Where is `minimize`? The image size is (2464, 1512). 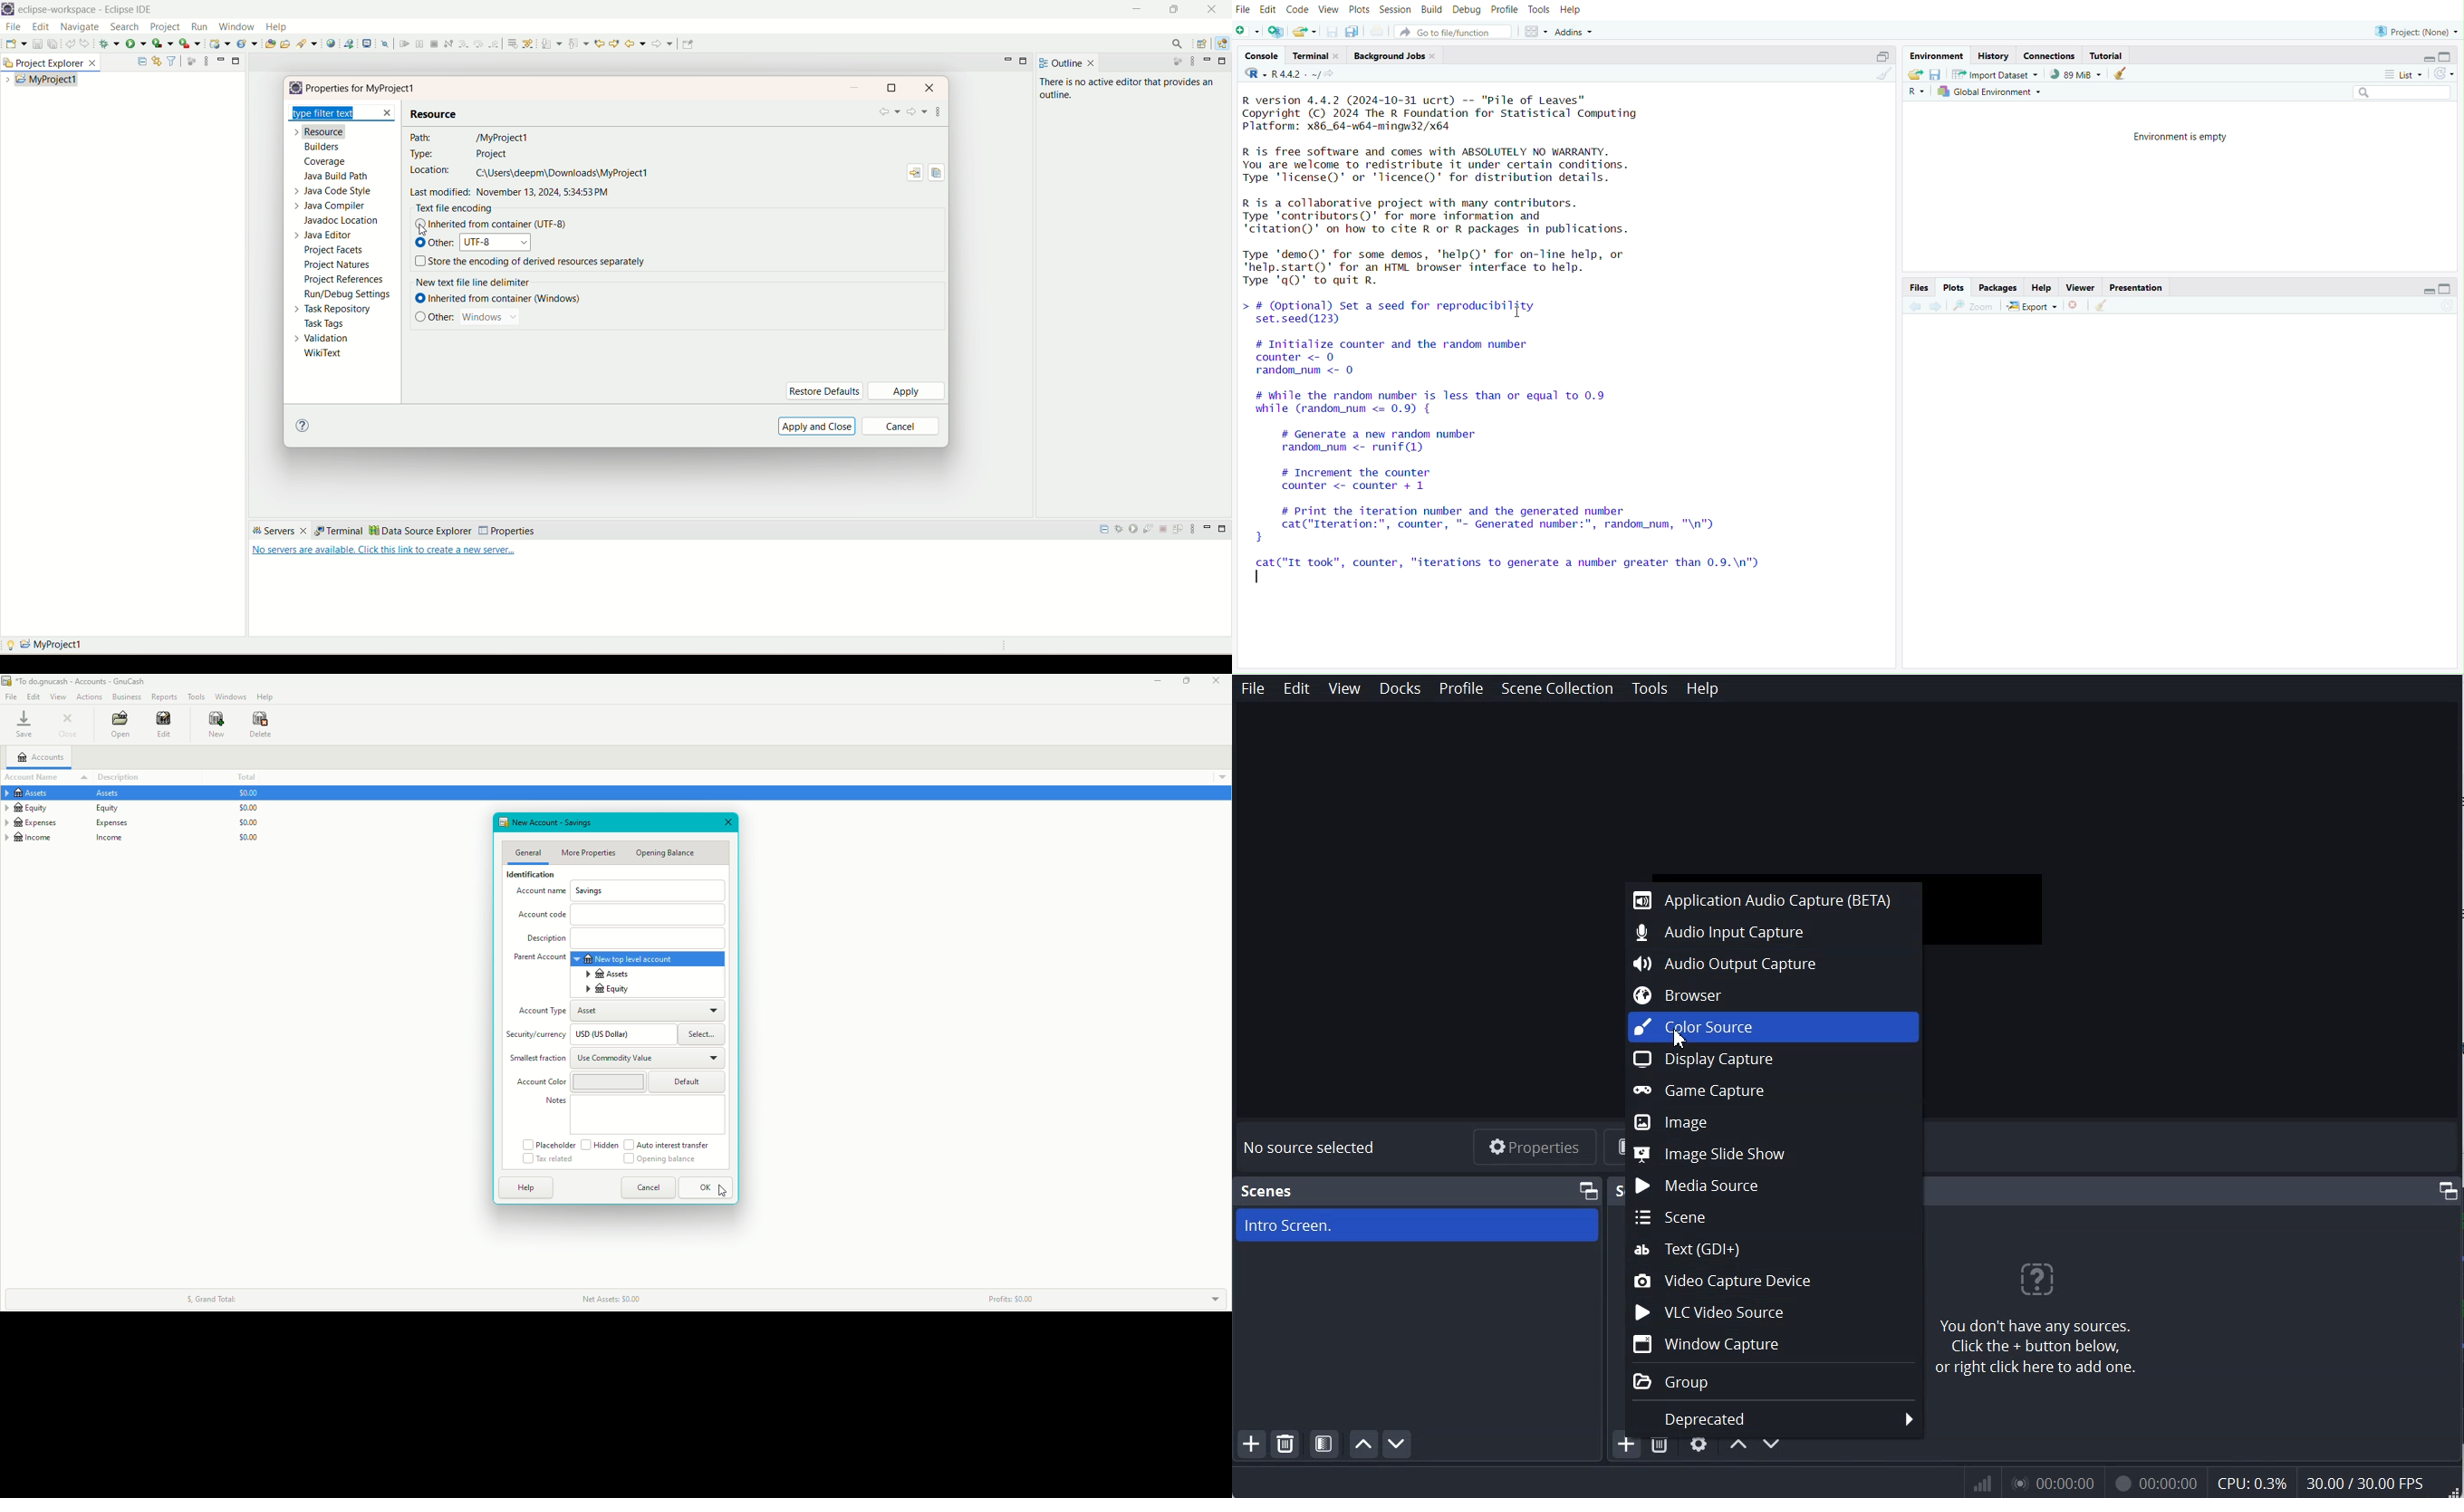
minimize is located at coordinates (1206, 532).